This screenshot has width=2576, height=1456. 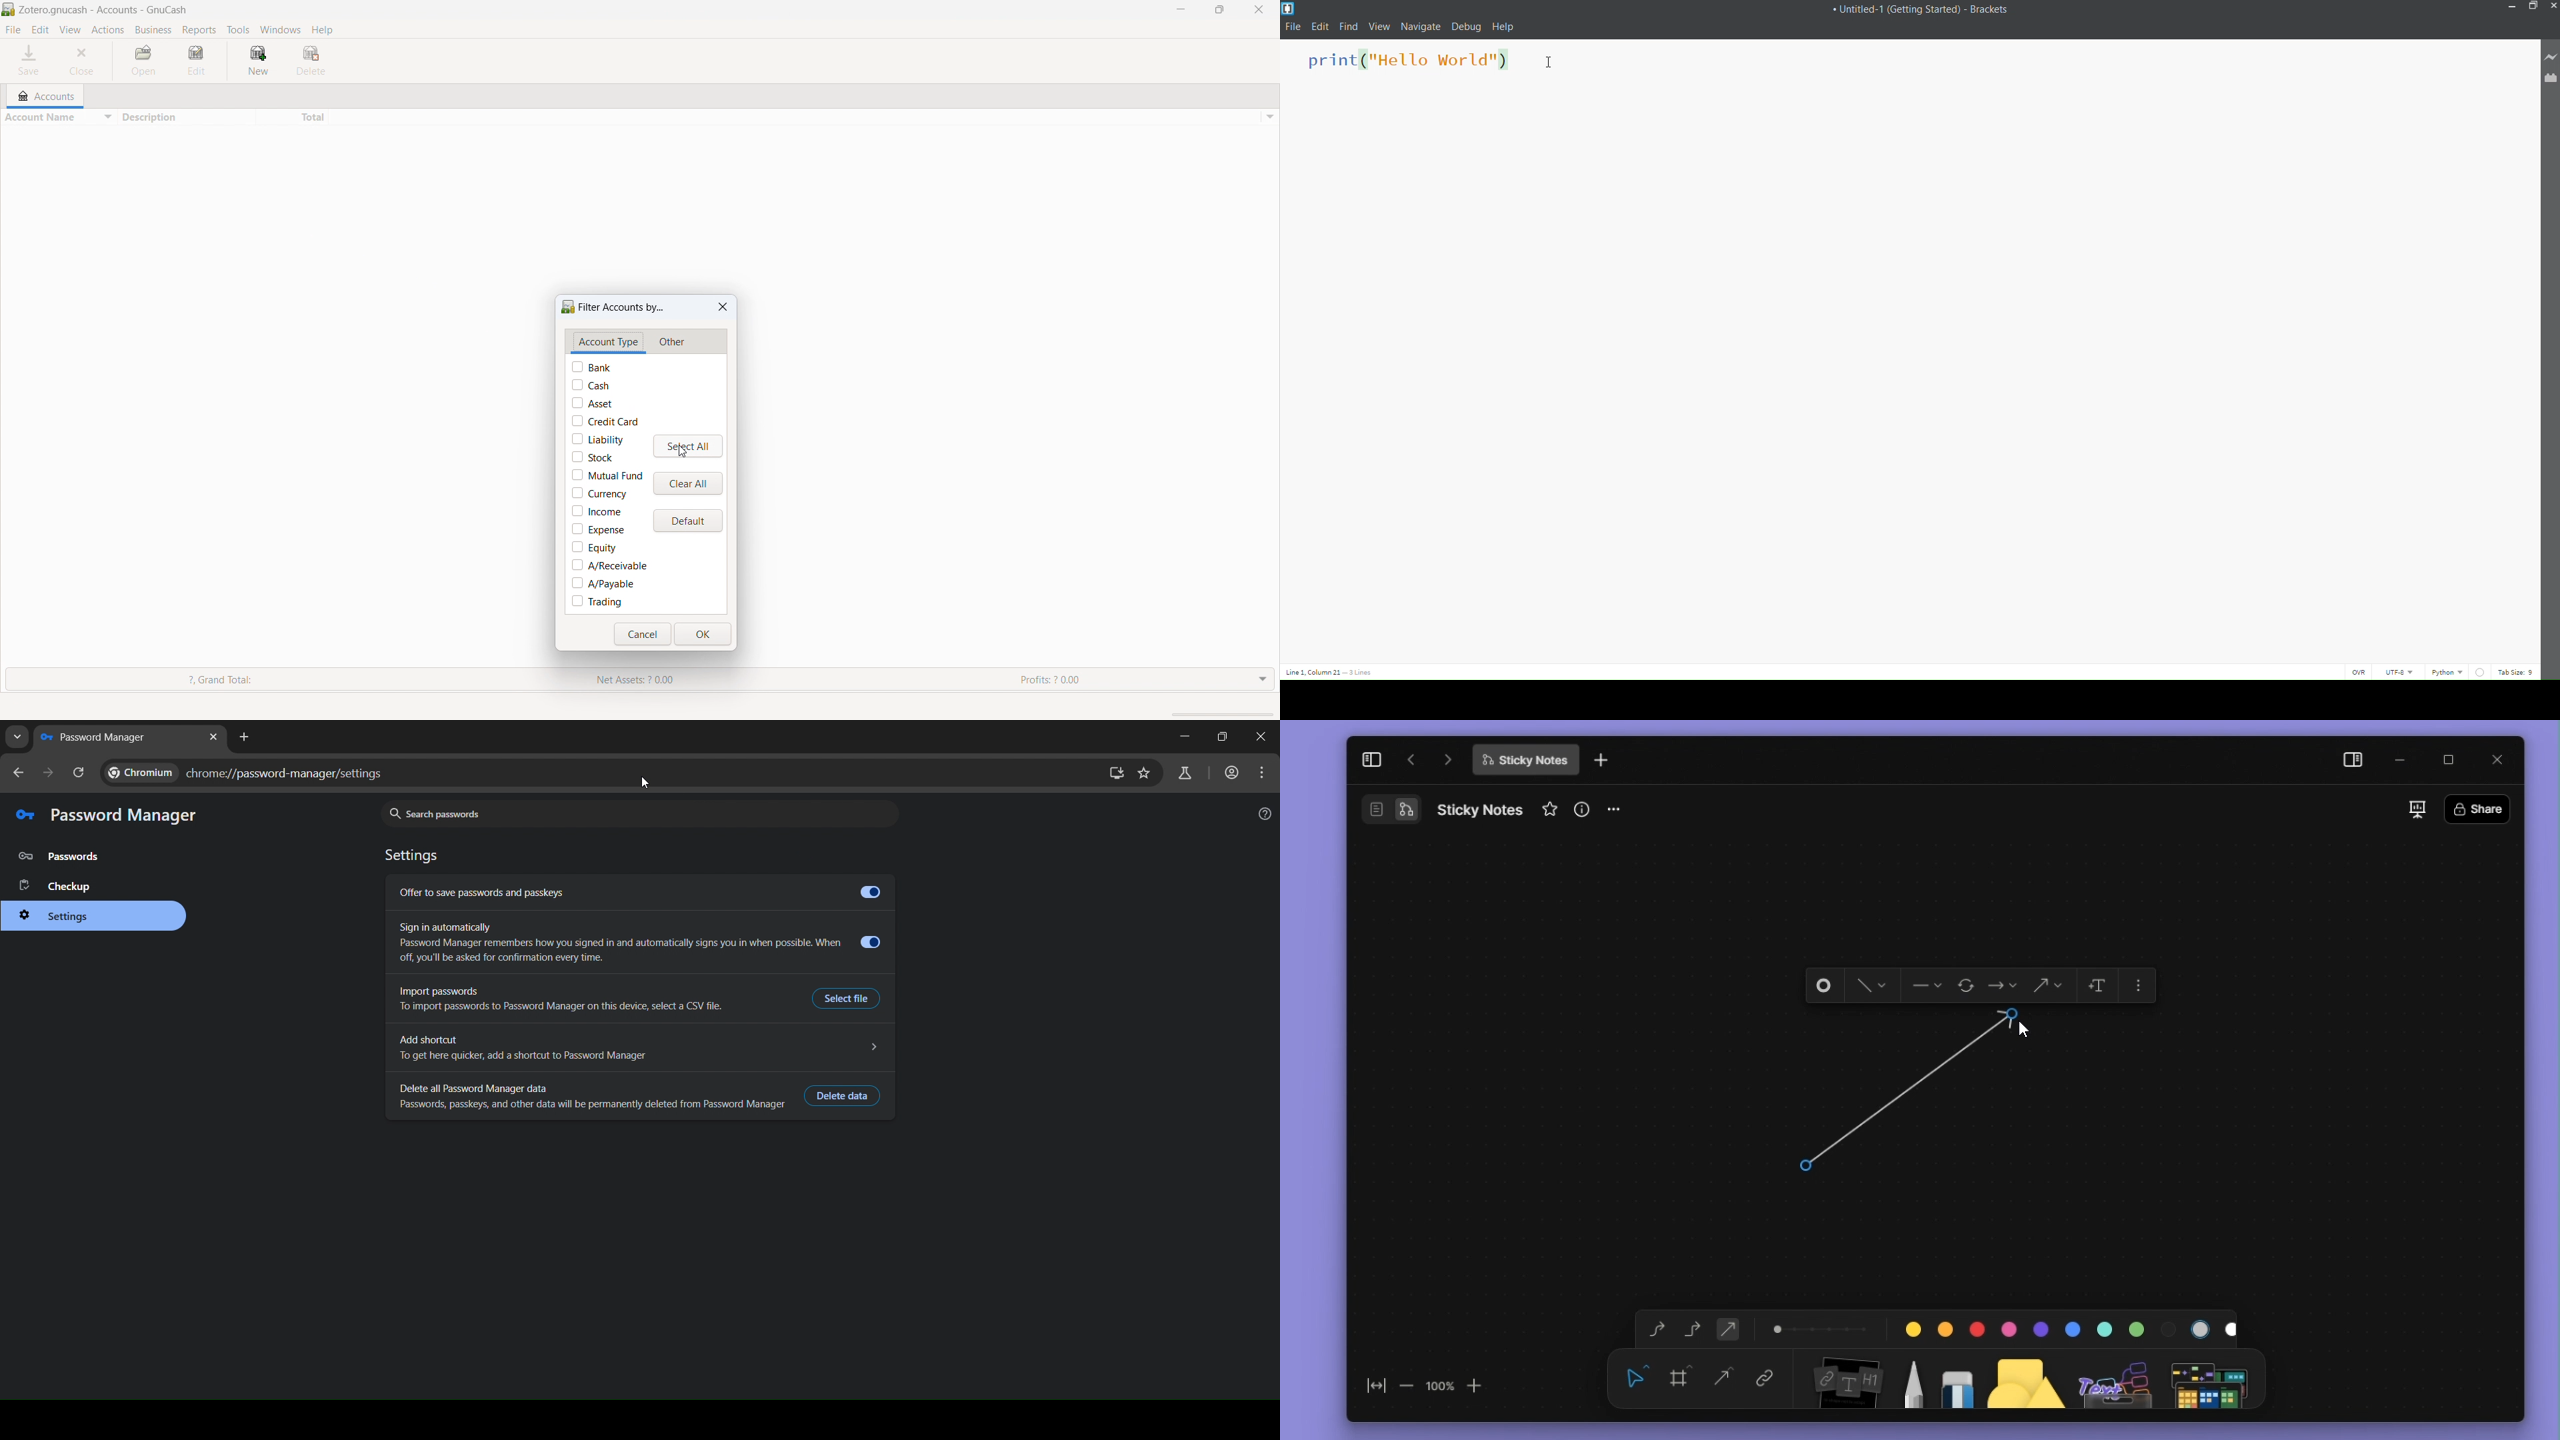 I want to click on arrow, so click(x=1917, y=1095).